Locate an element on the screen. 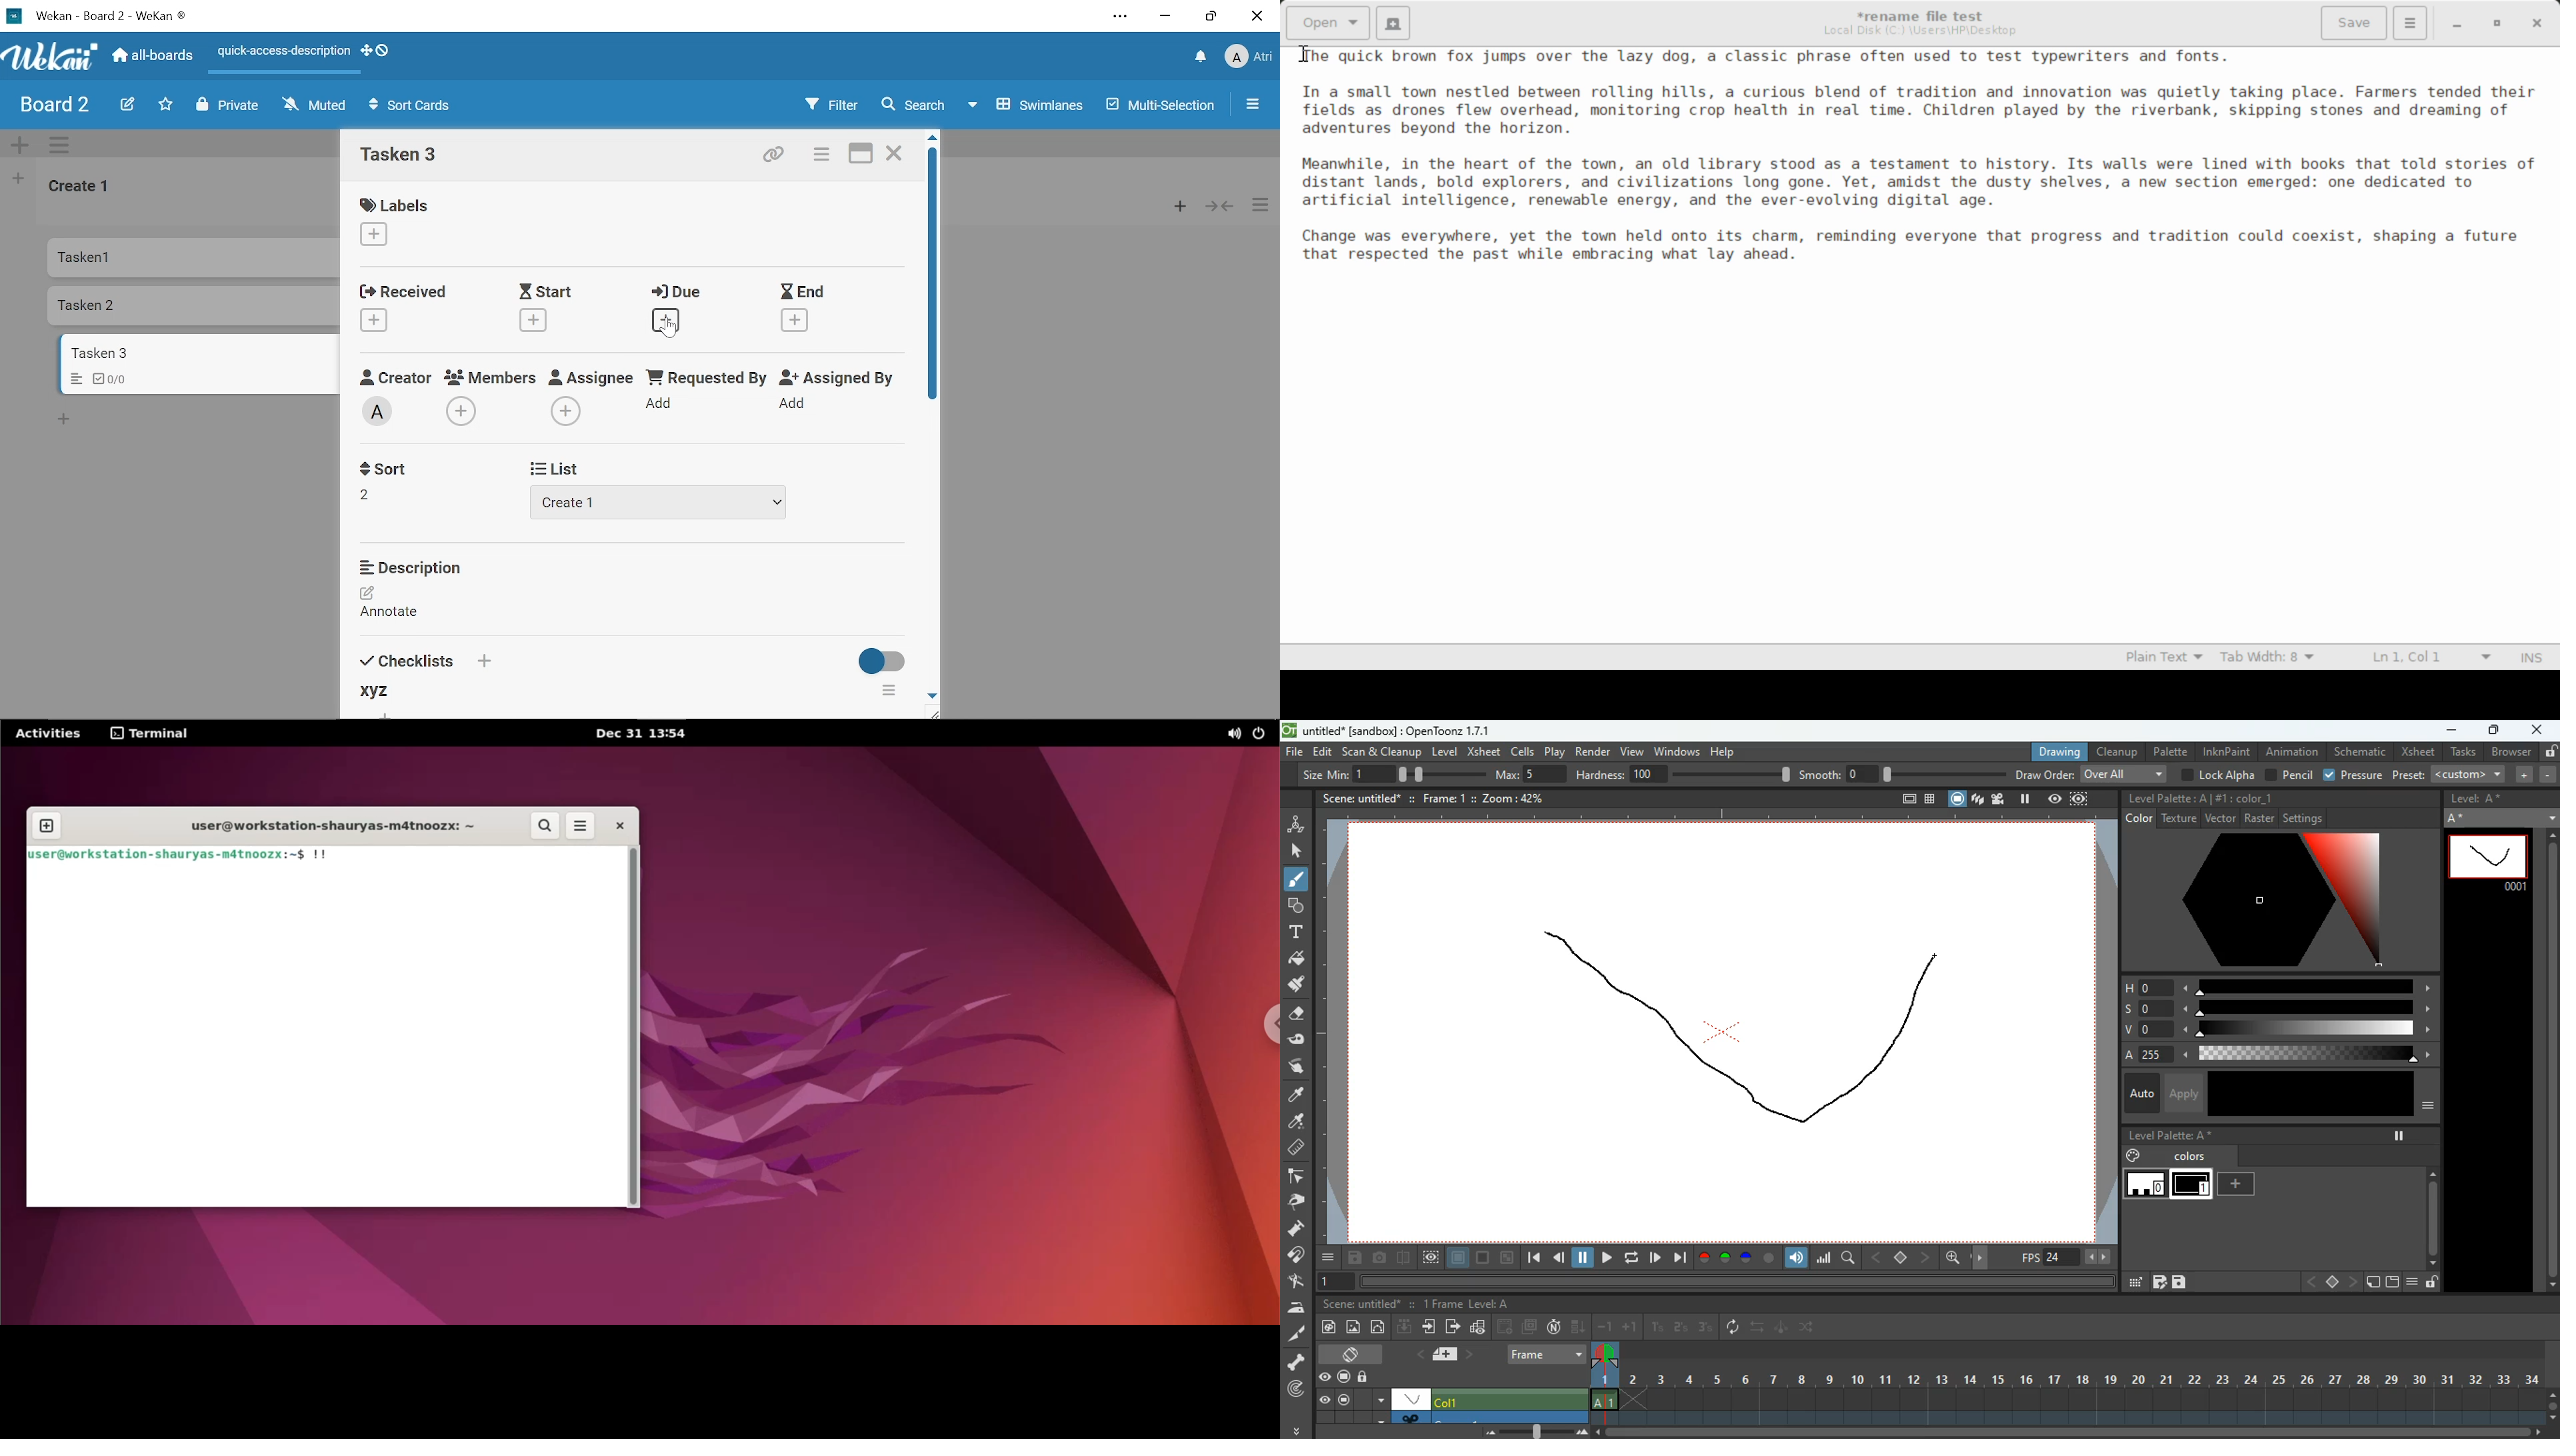 The height and width of the screenshot is (1456, 2576). h is located at coordinates (2278, 986).